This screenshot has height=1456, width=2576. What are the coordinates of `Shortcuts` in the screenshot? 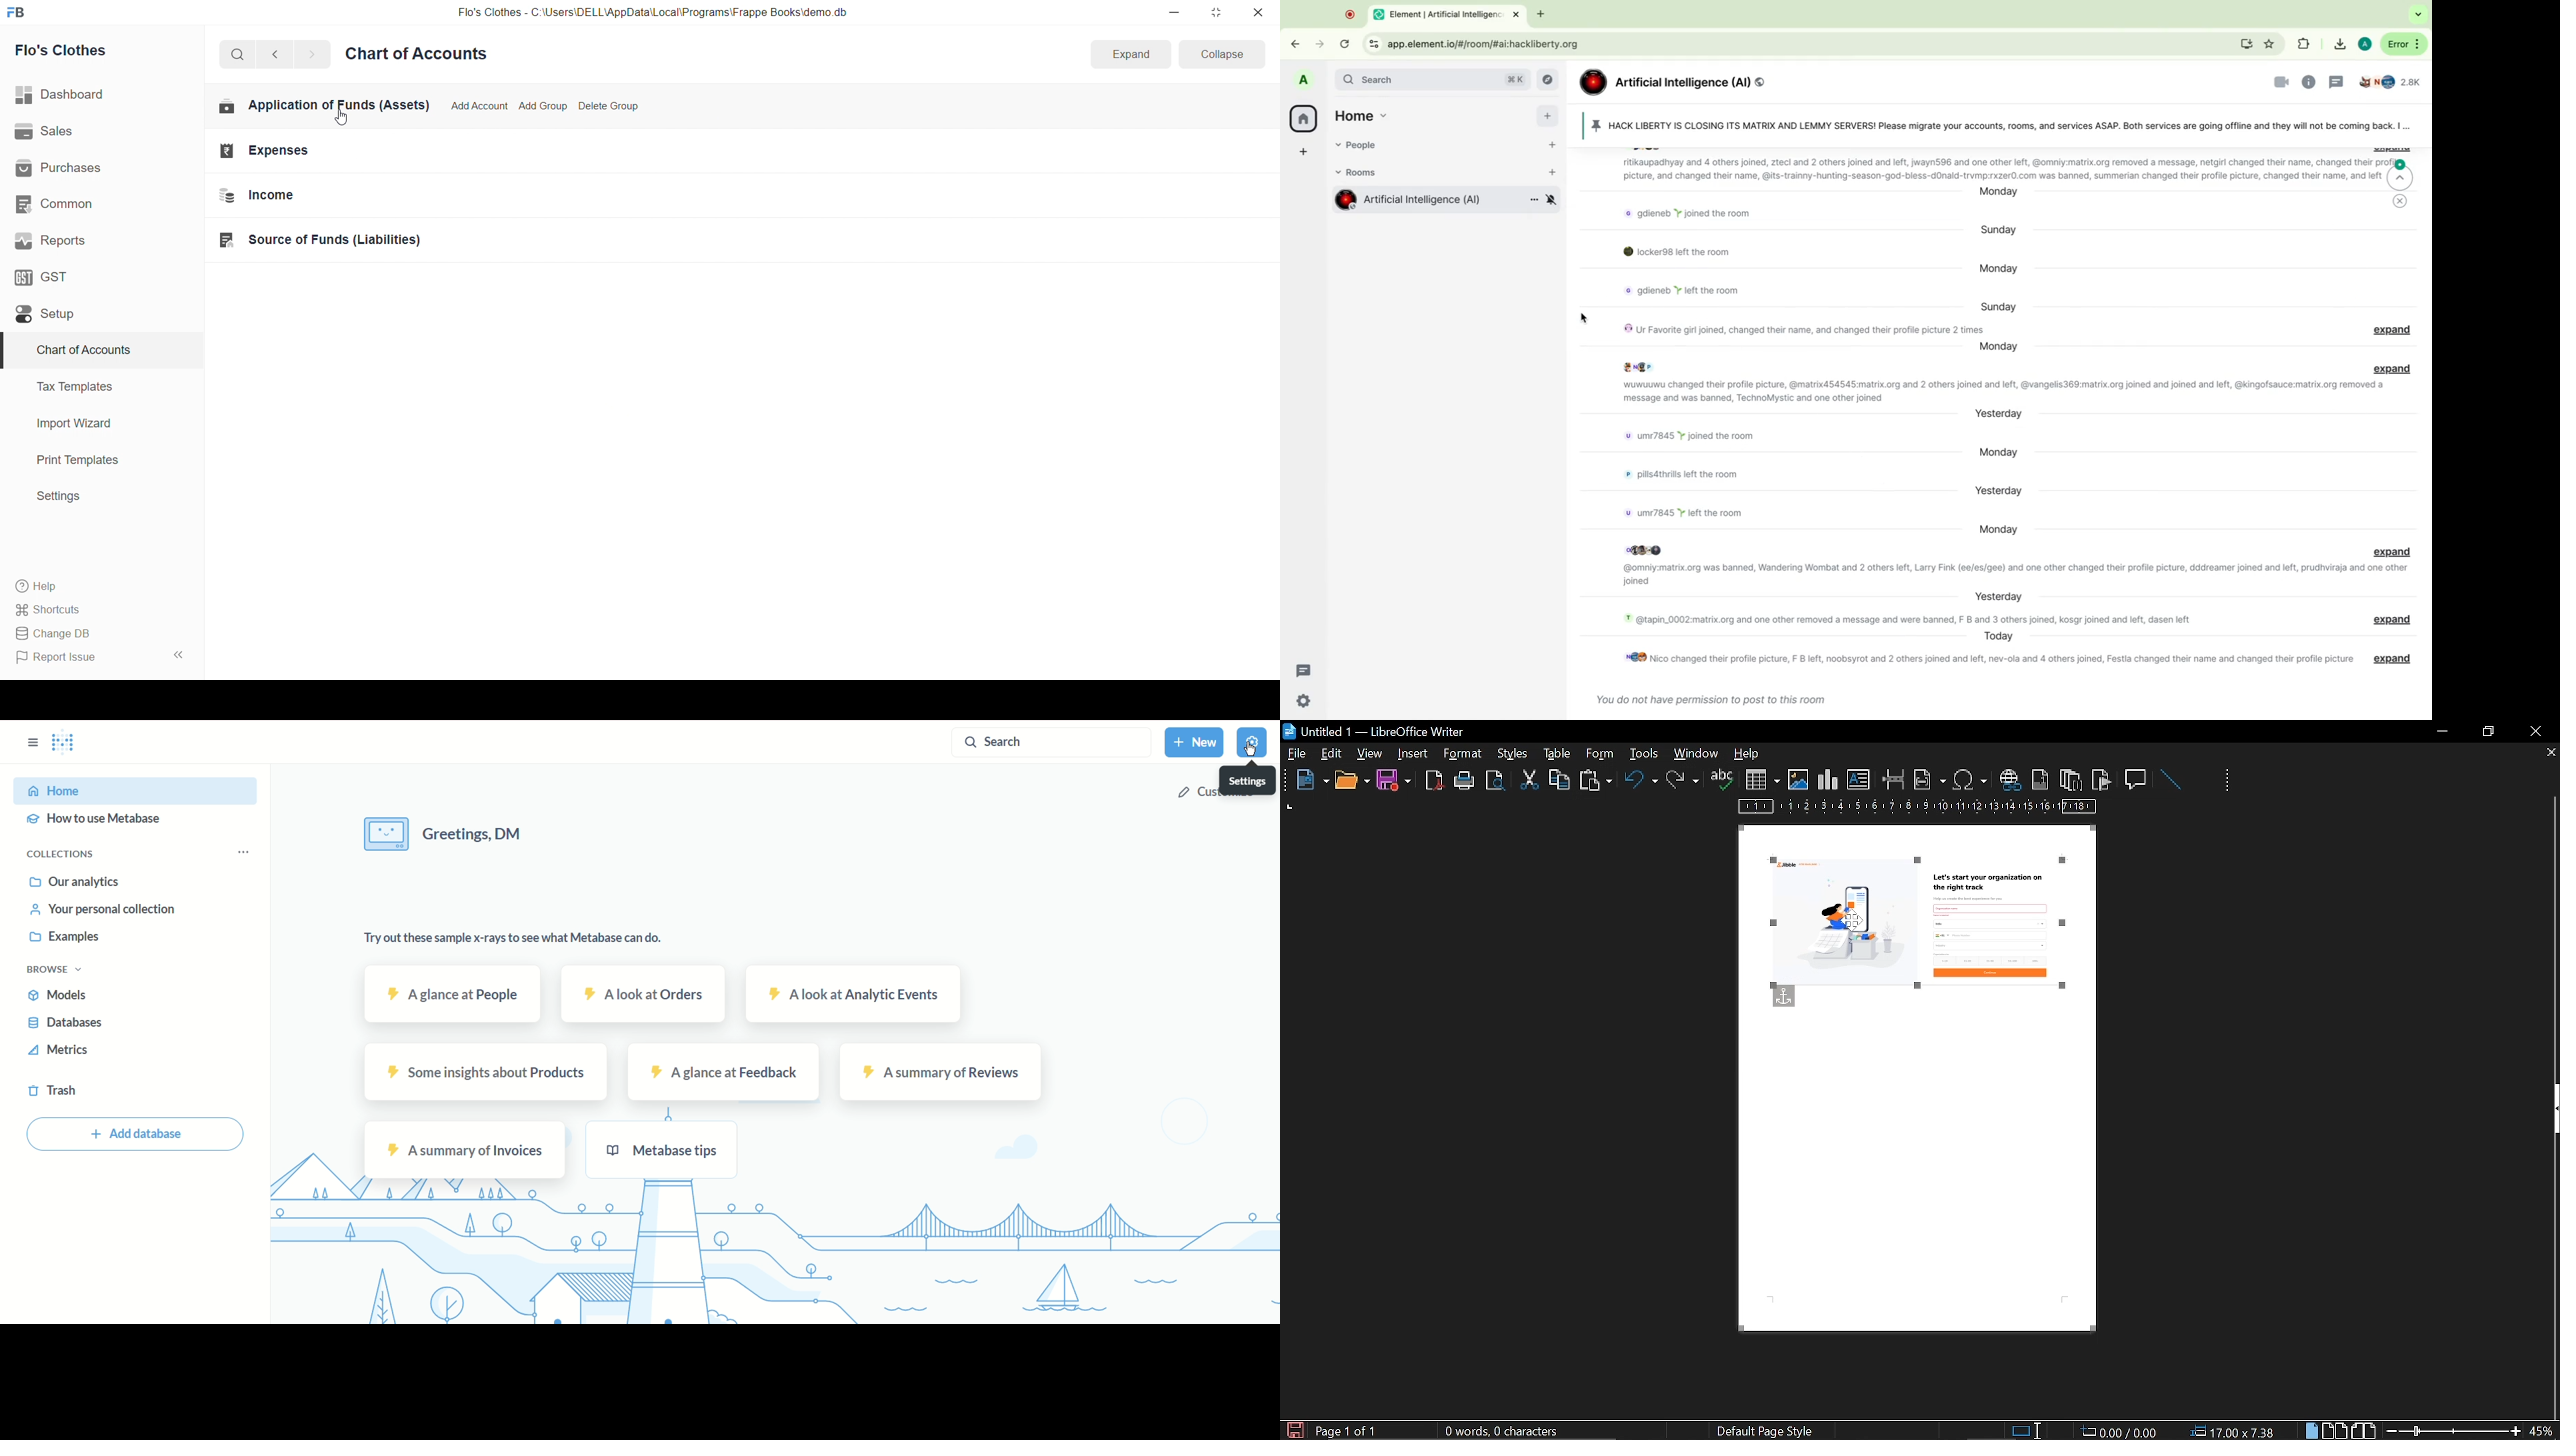 It's located at (97, 609).